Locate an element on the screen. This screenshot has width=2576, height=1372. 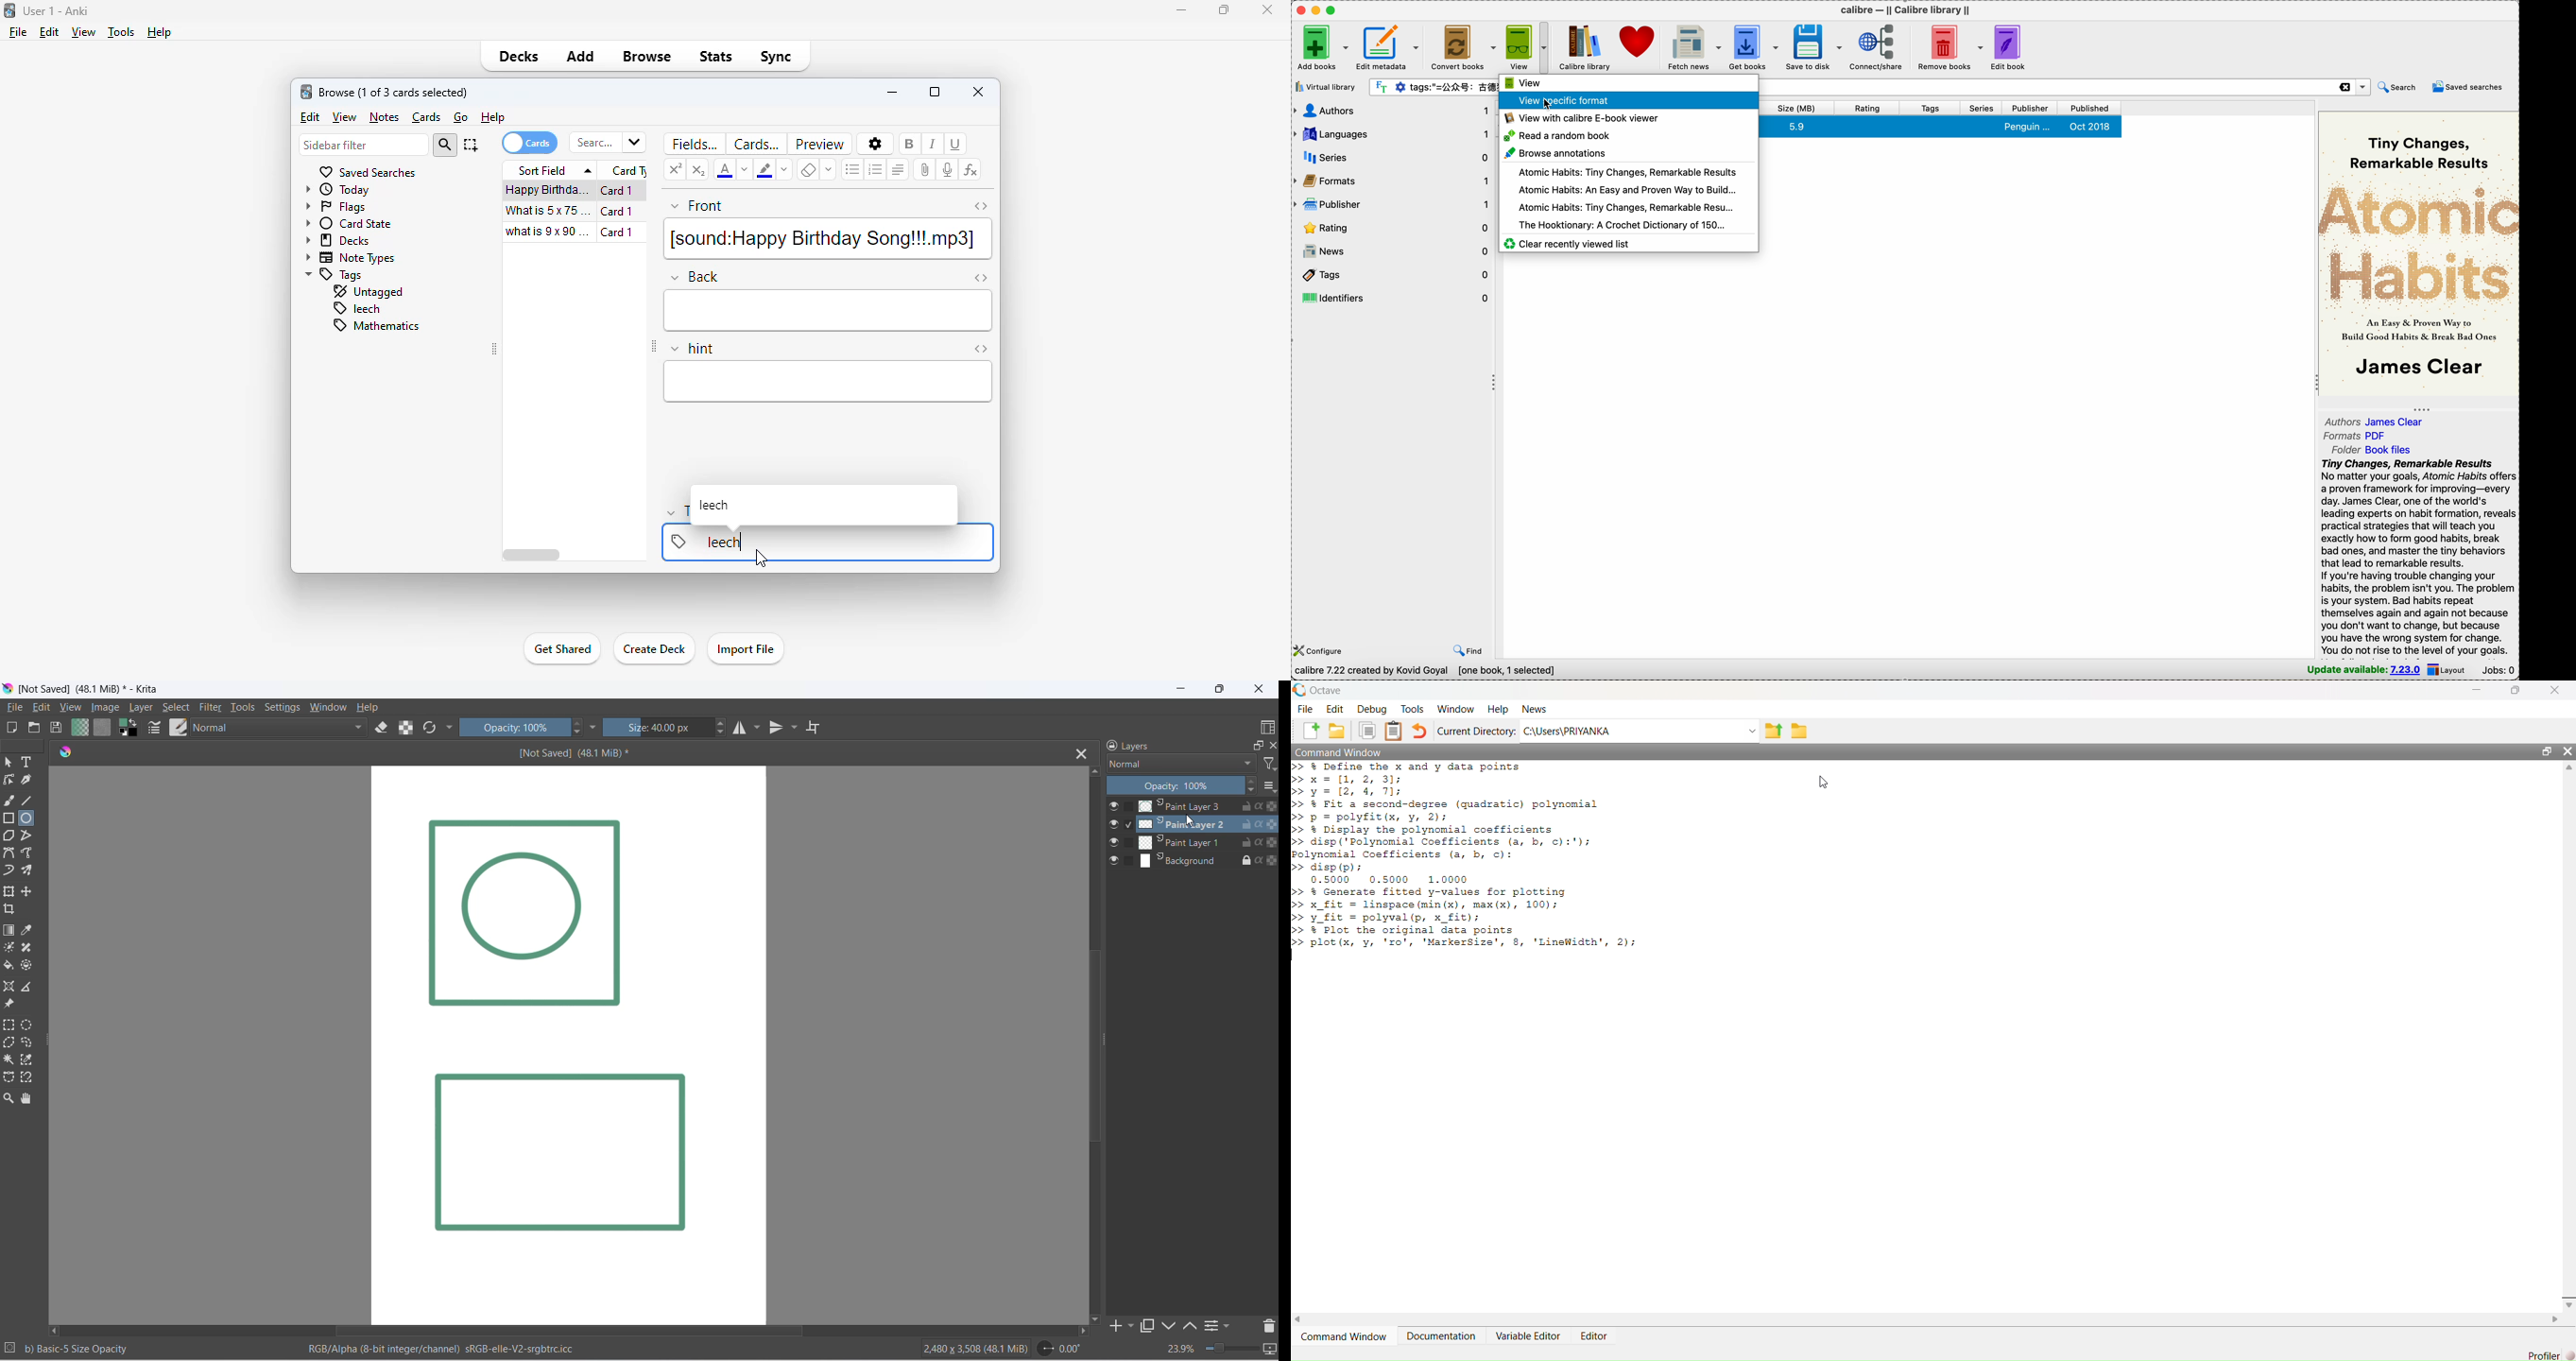
opacity is located at coordinates (512, 728).